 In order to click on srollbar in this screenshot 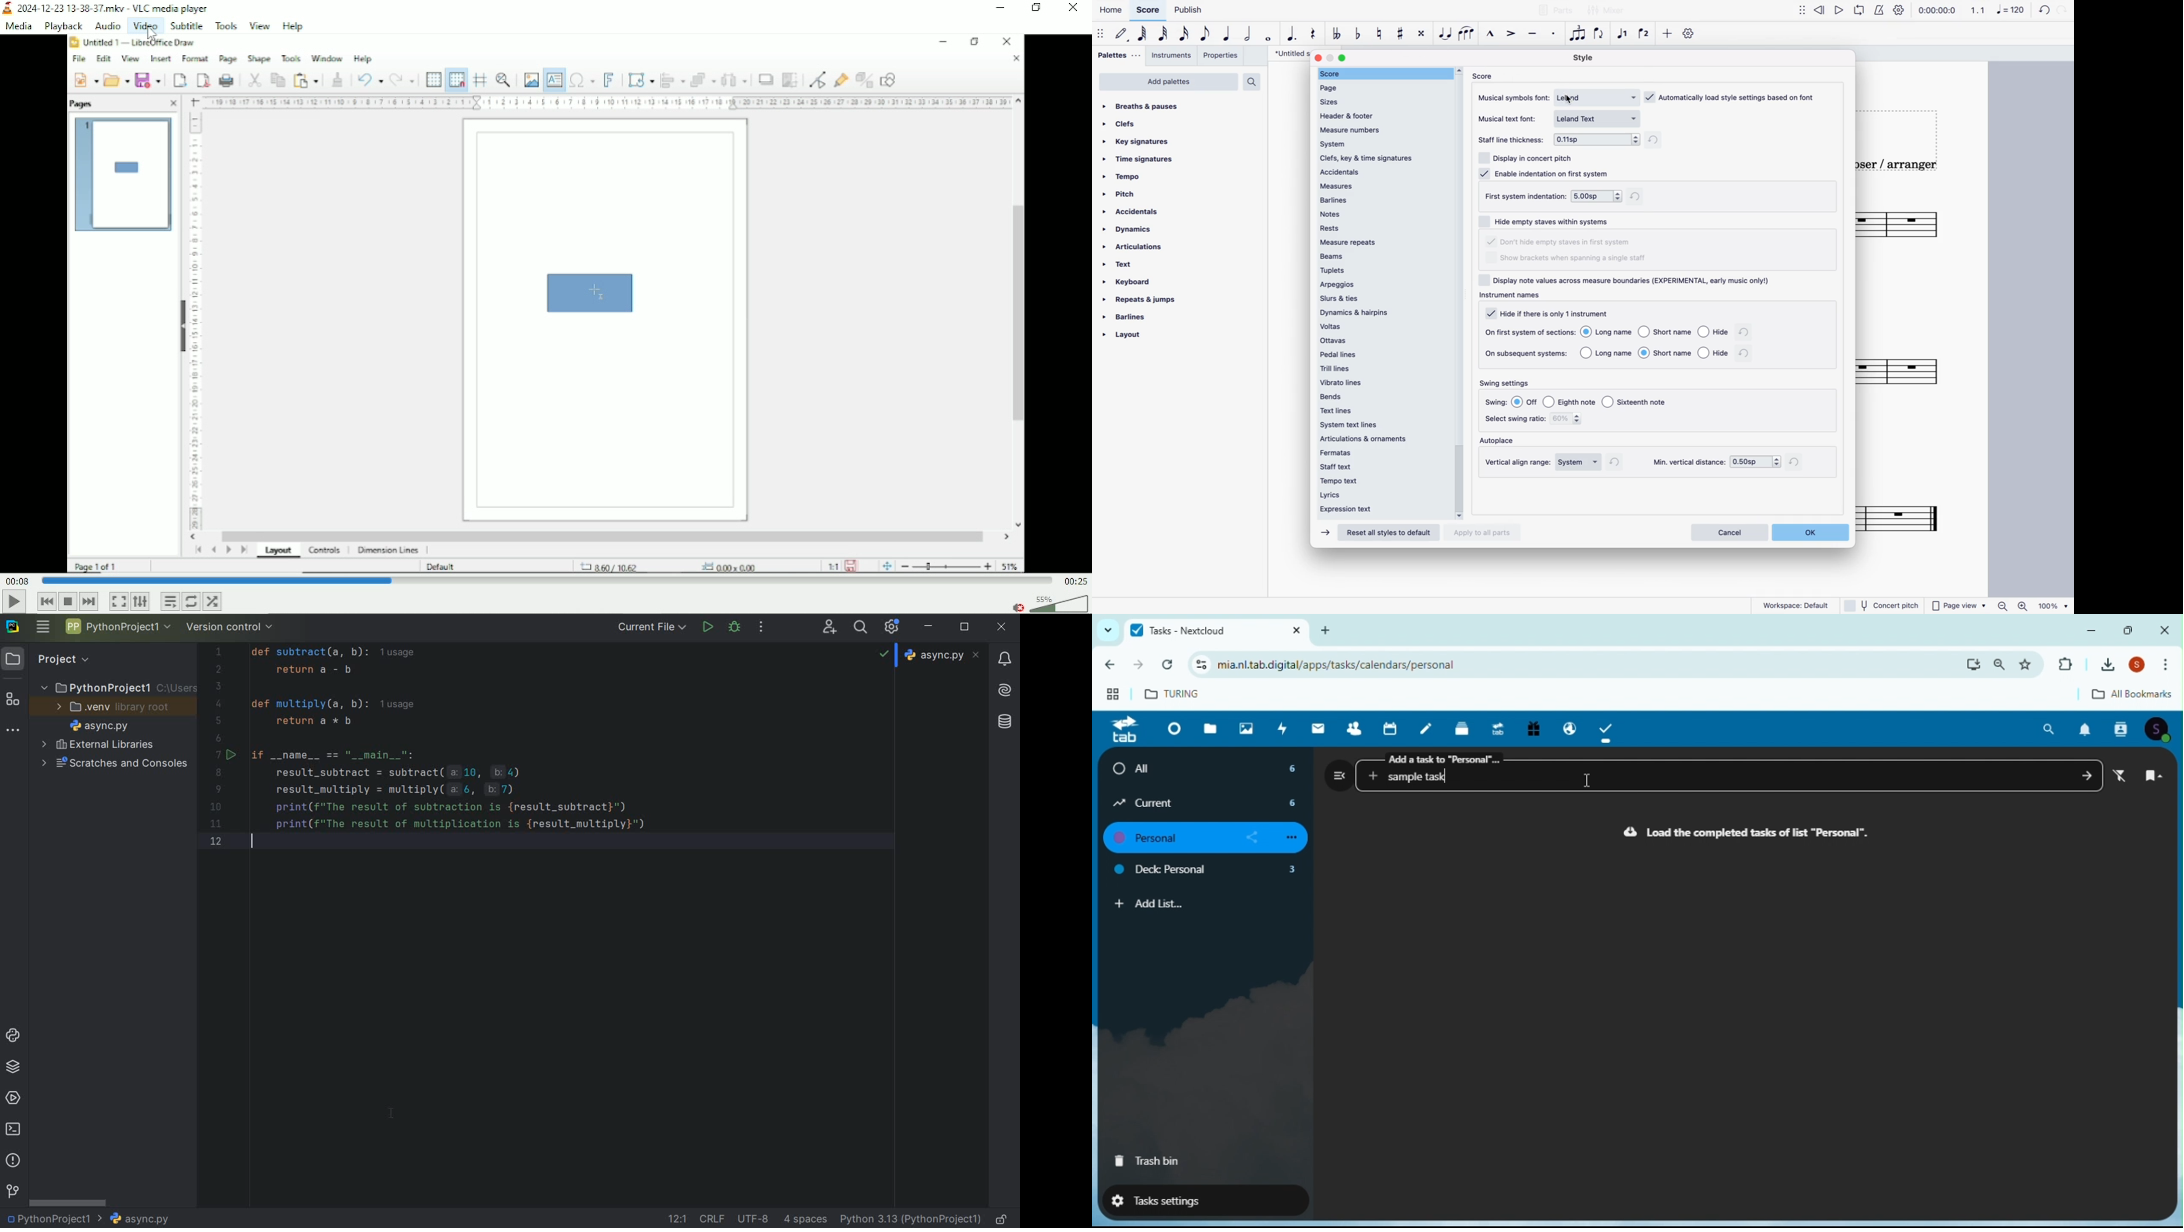, I will do `click(68, 1203)`.